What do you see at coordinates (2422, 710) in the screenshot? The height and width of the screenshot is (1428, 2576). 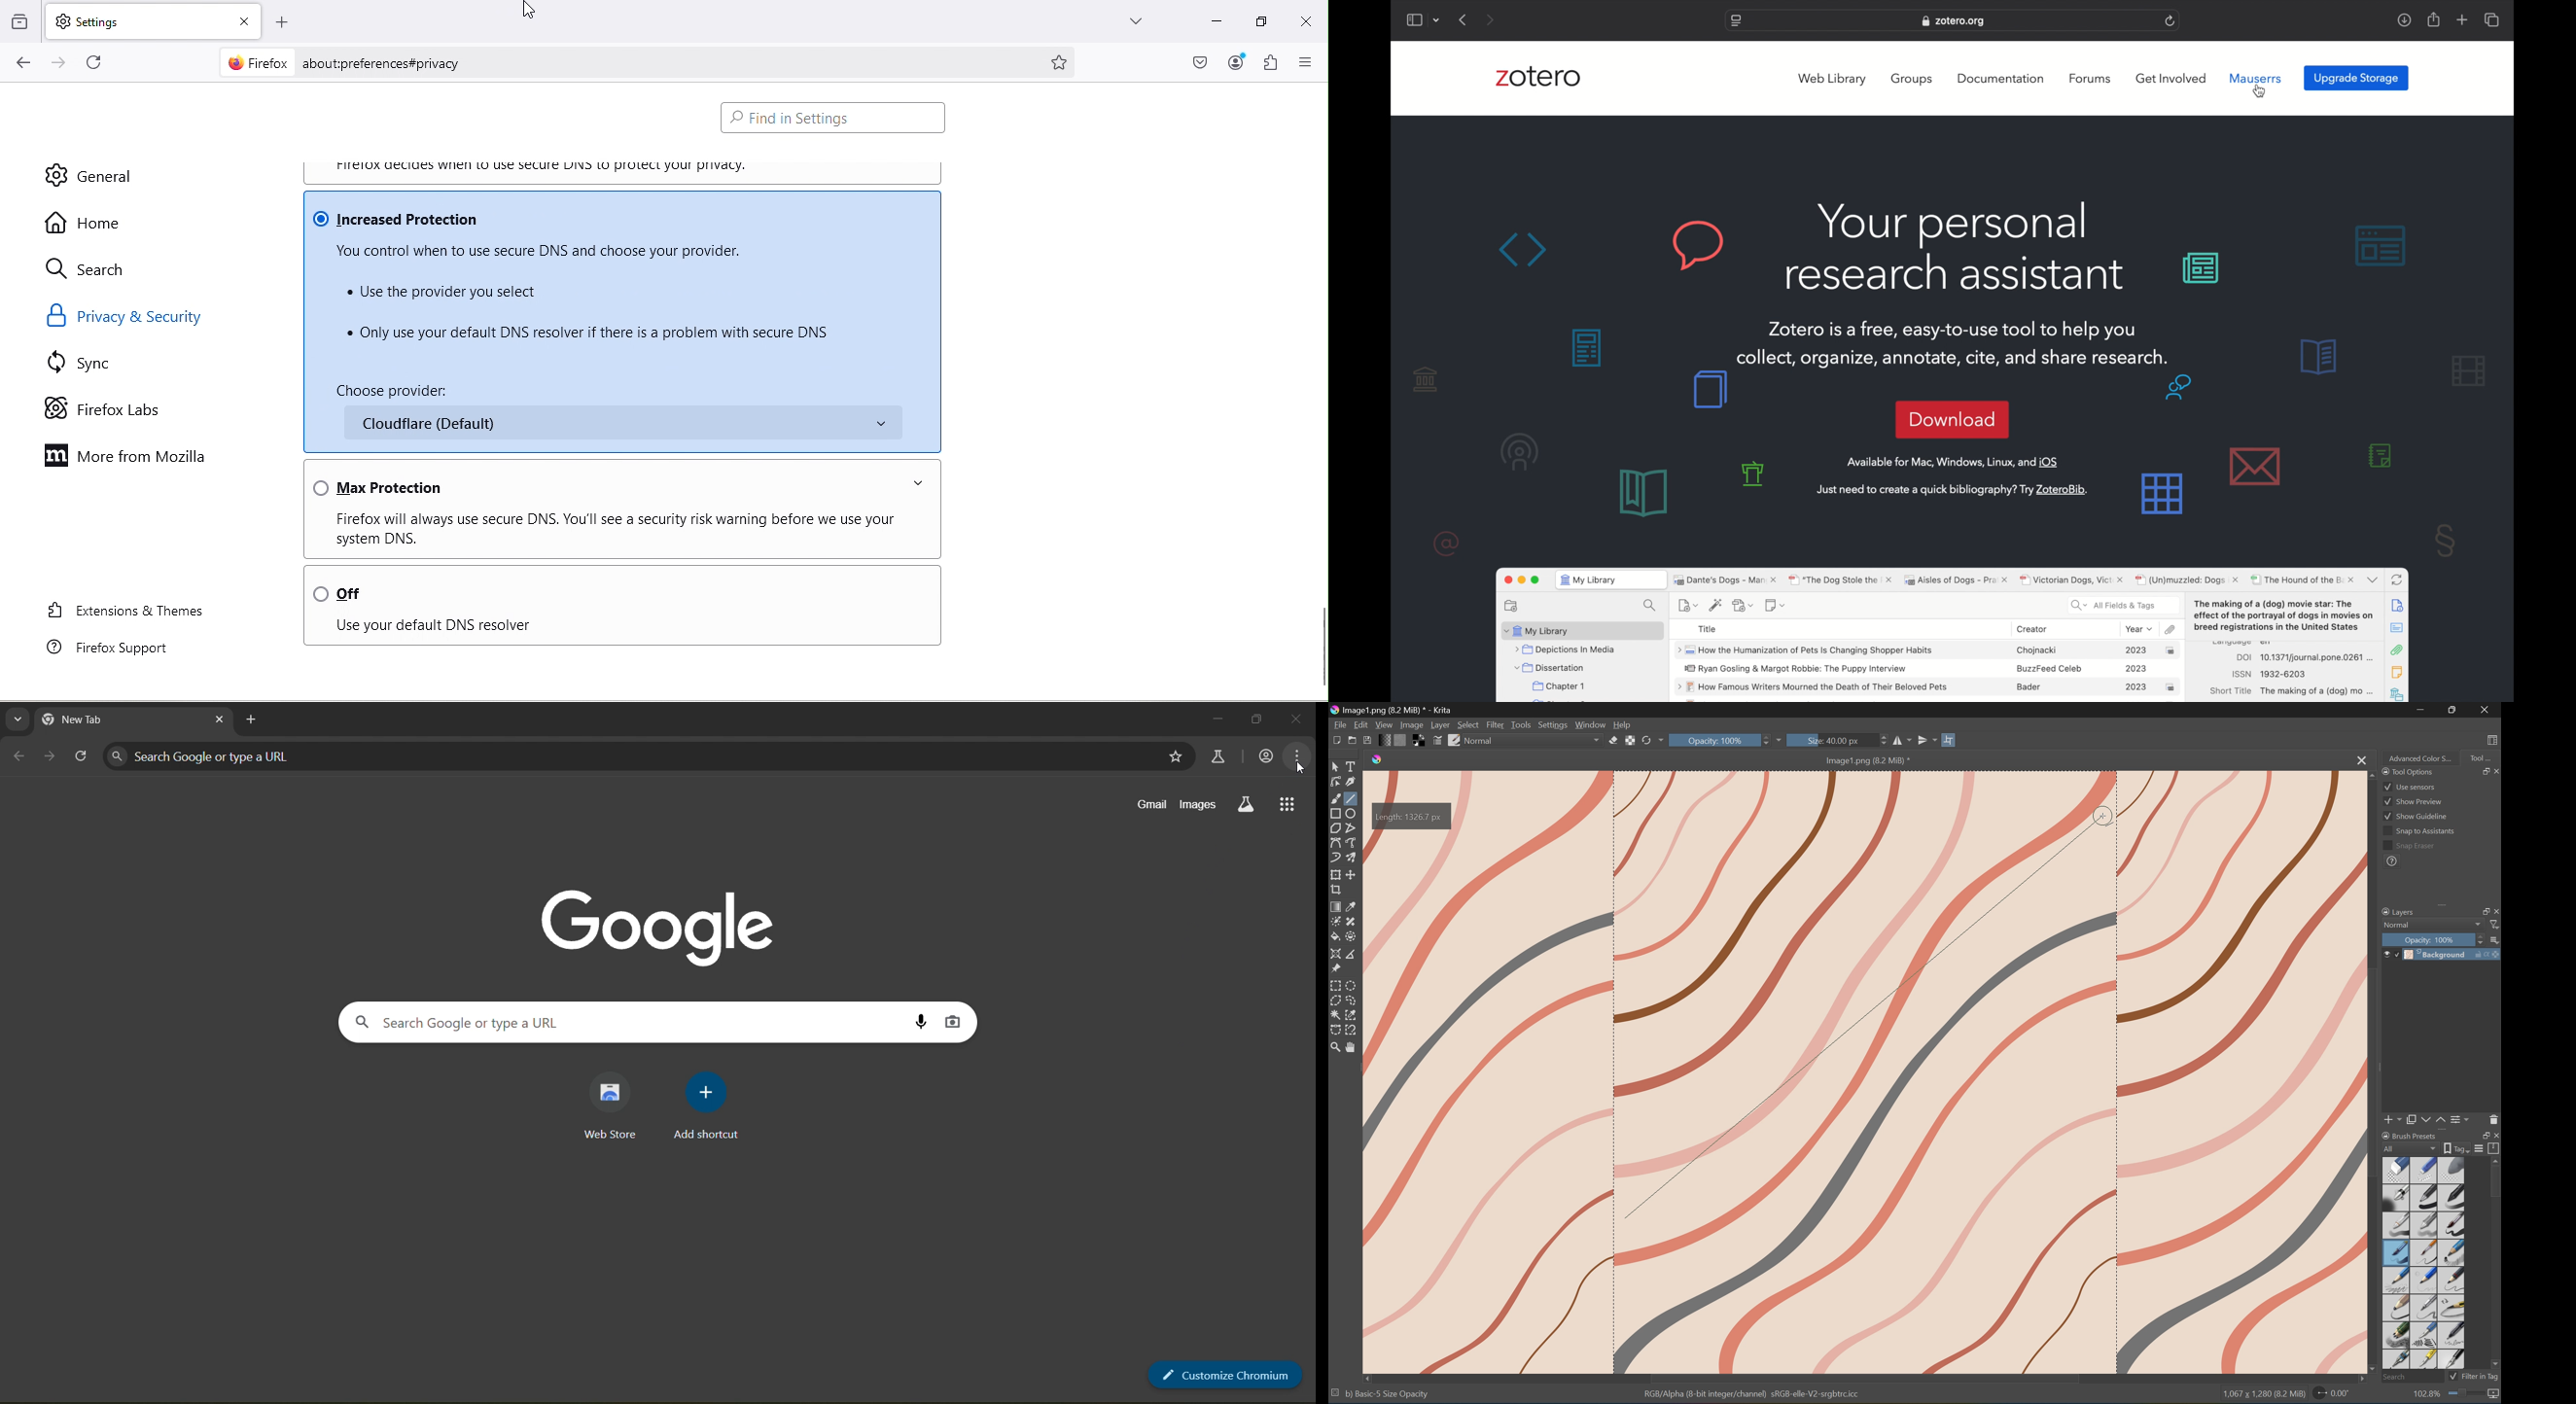 I see `Minimize` at bounding box center [2422, 710].